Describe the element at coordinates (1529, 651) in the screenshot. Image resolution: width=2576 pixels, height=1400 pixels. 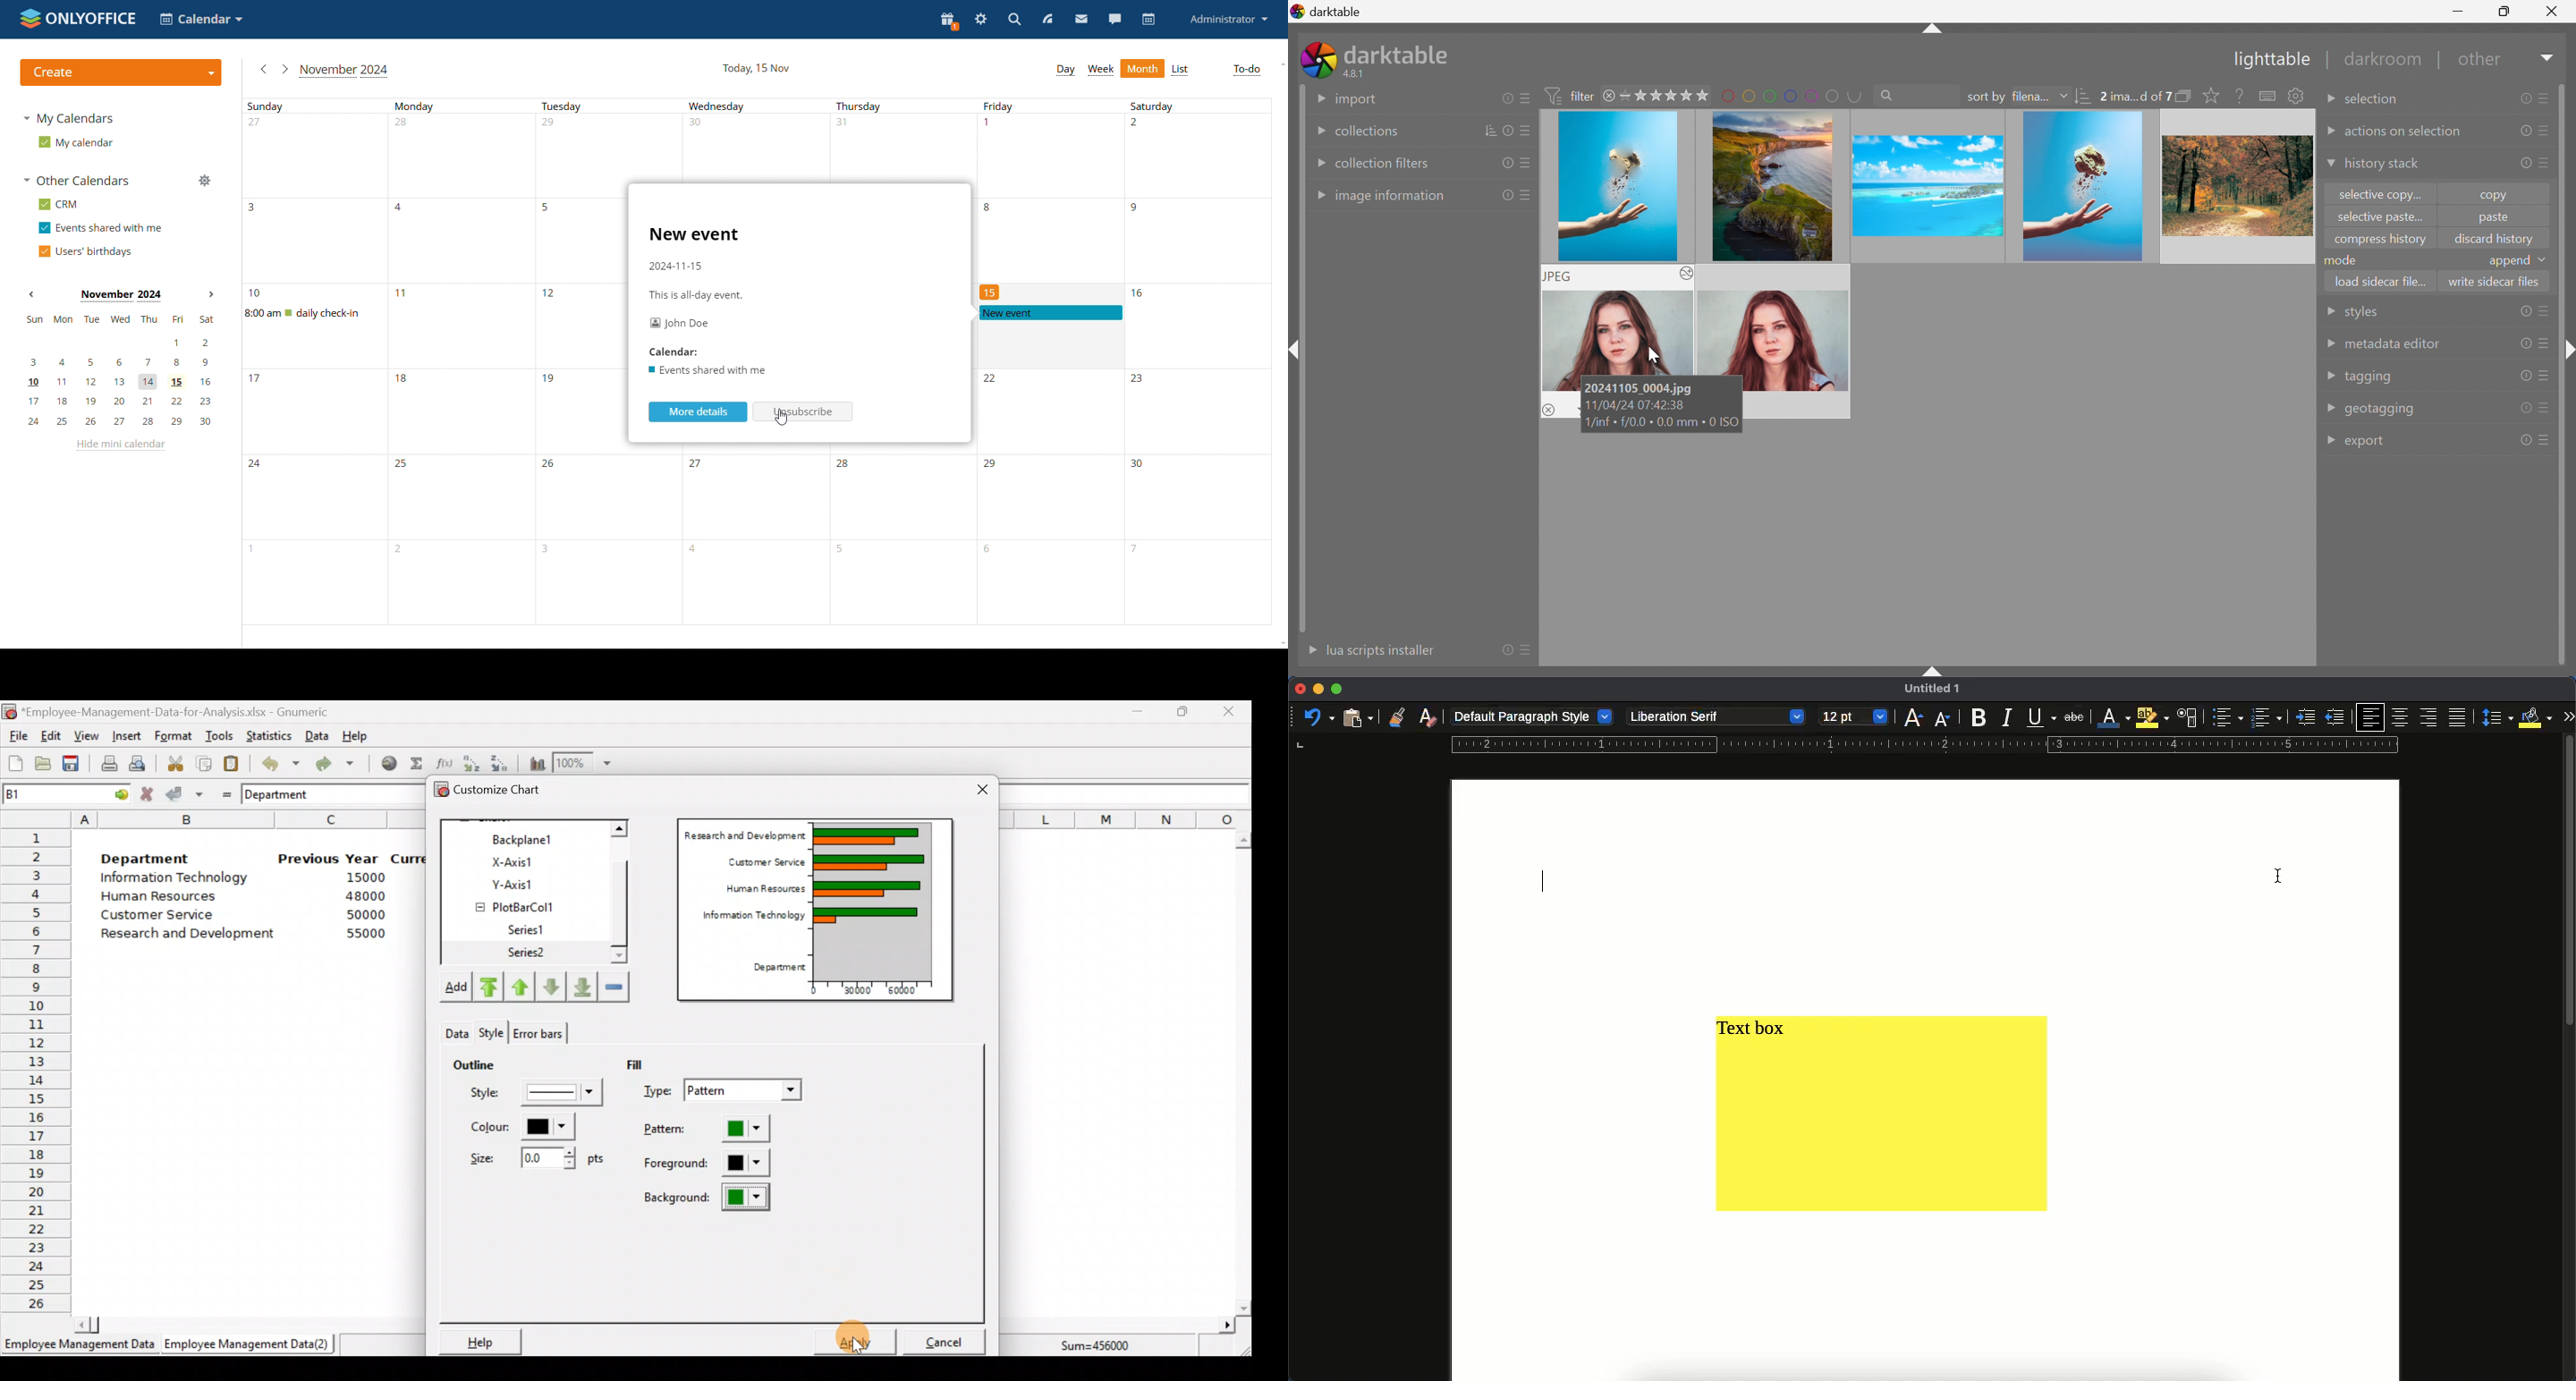
I see `presets` at that location.